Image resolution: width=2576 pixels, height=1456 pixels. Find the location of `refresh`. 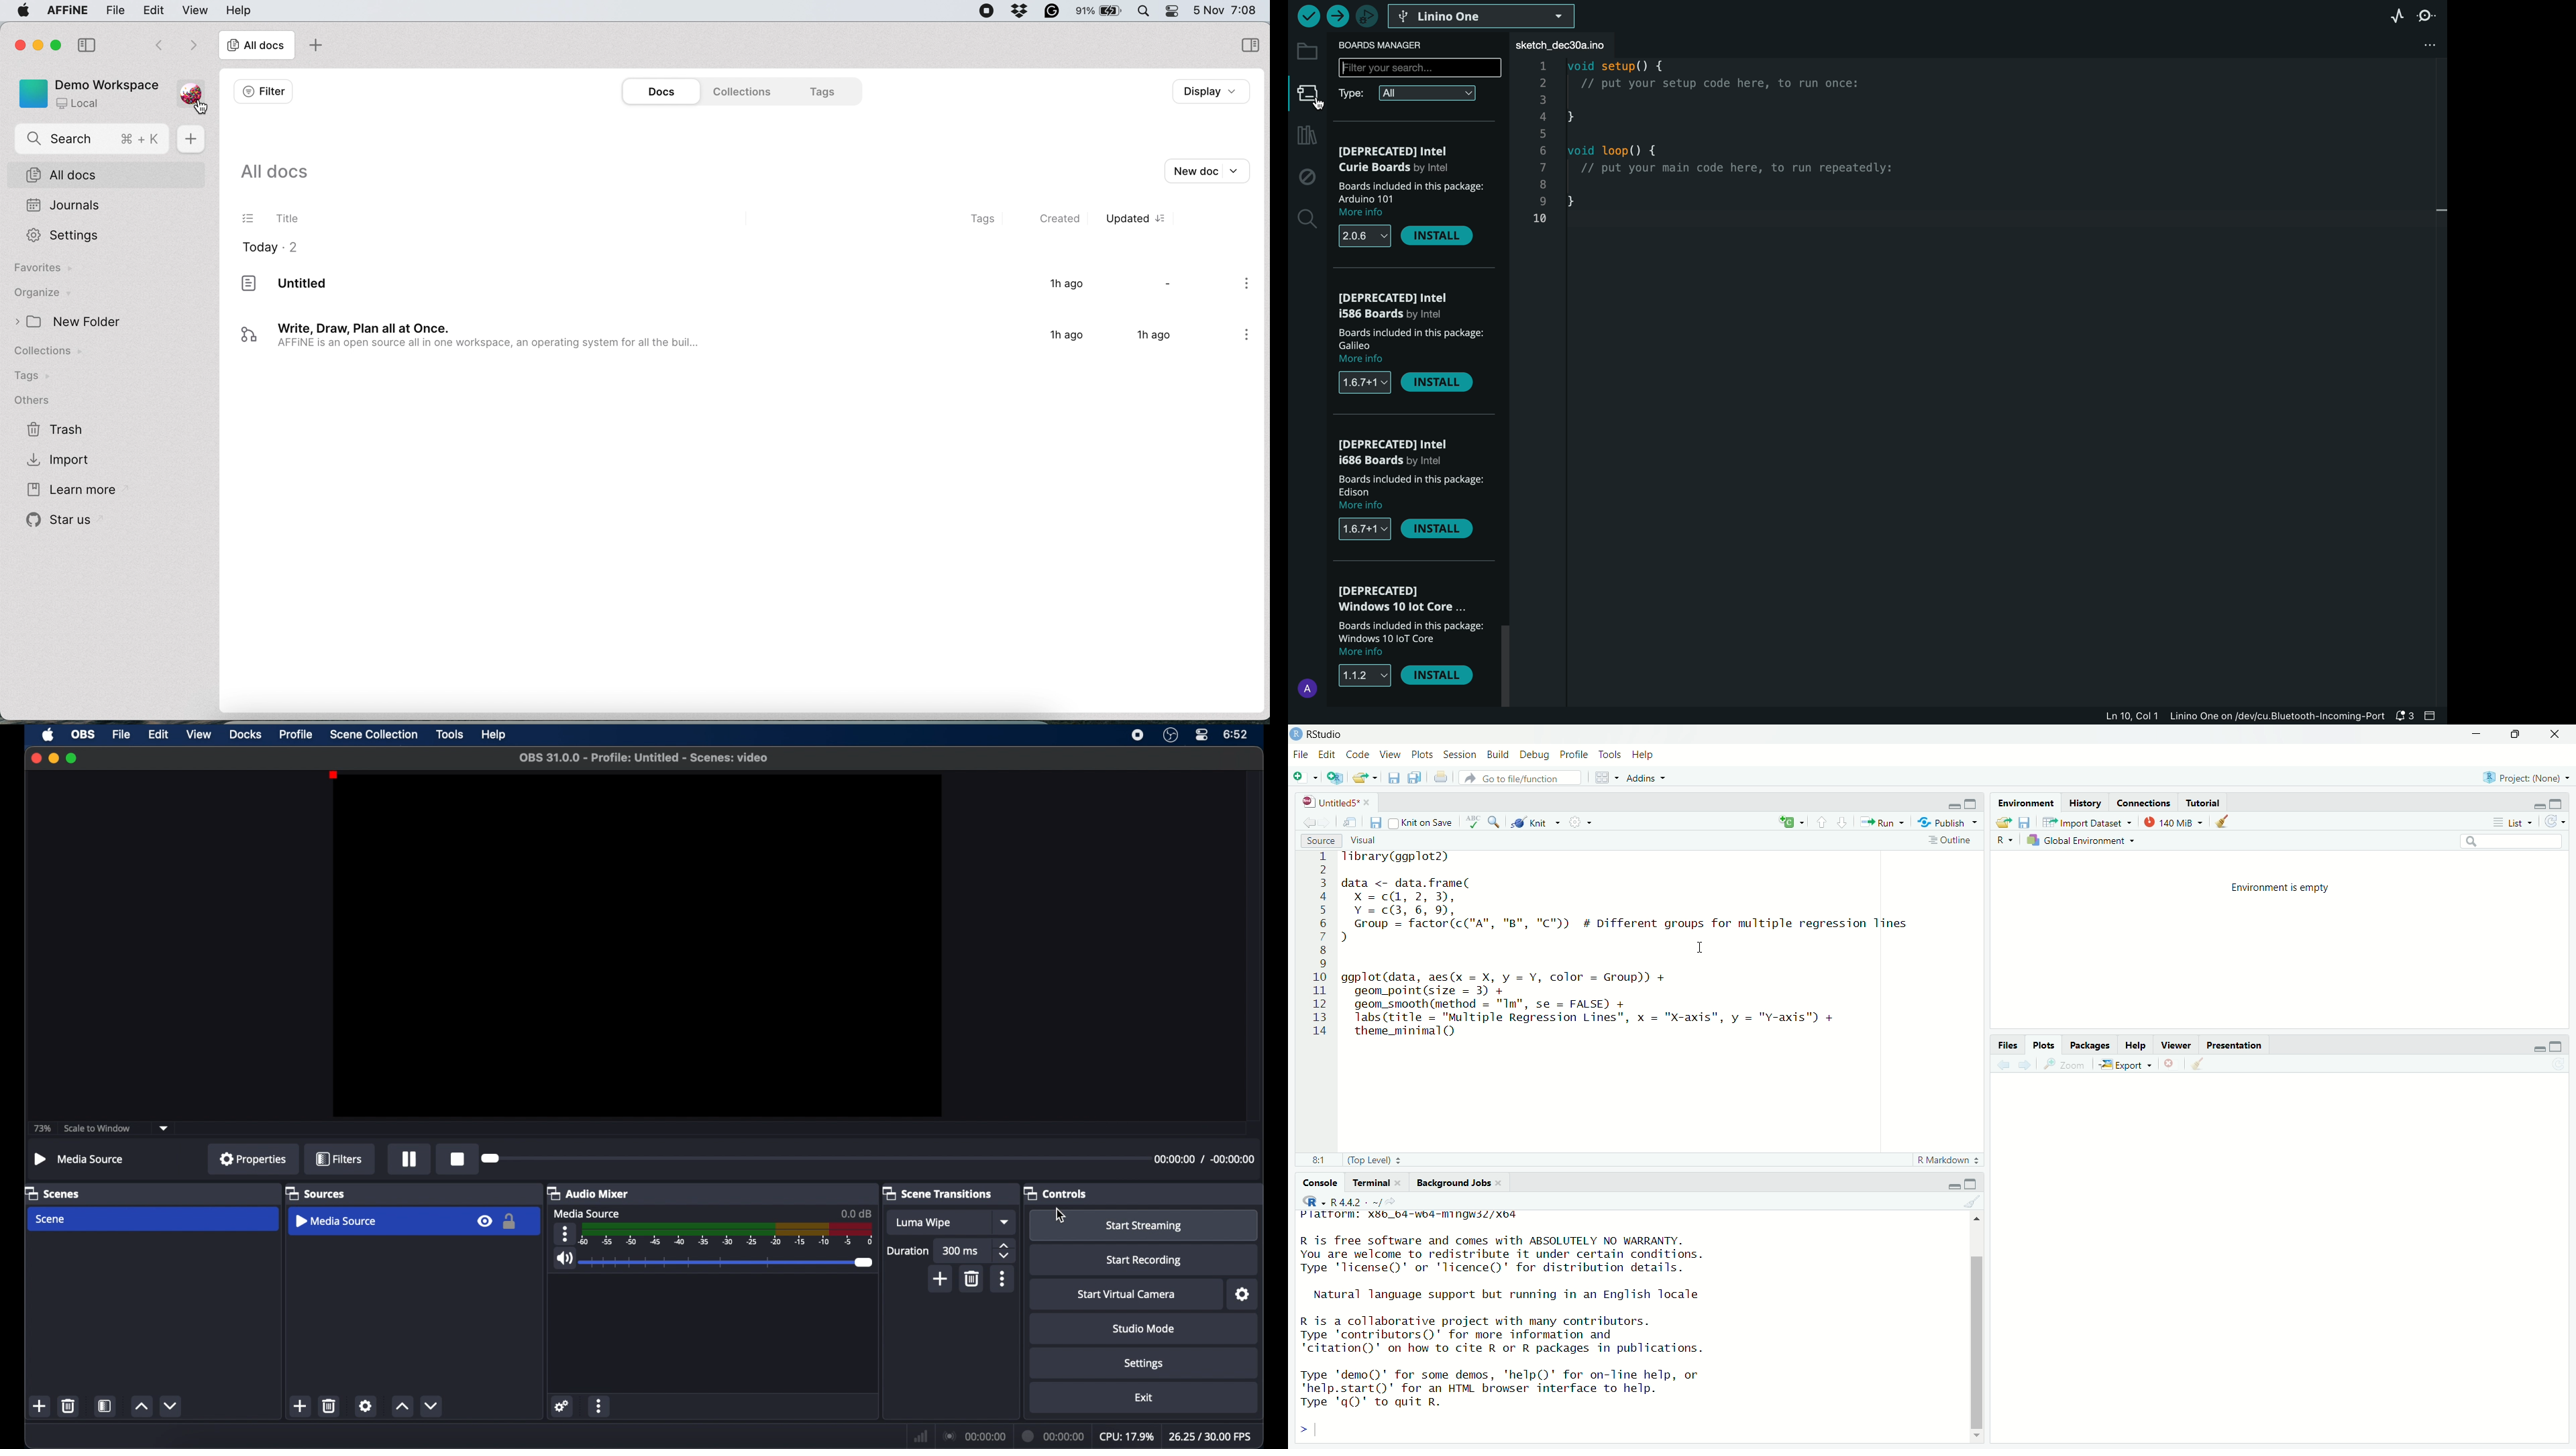

refresh is located at coordinates (2562, 1065).